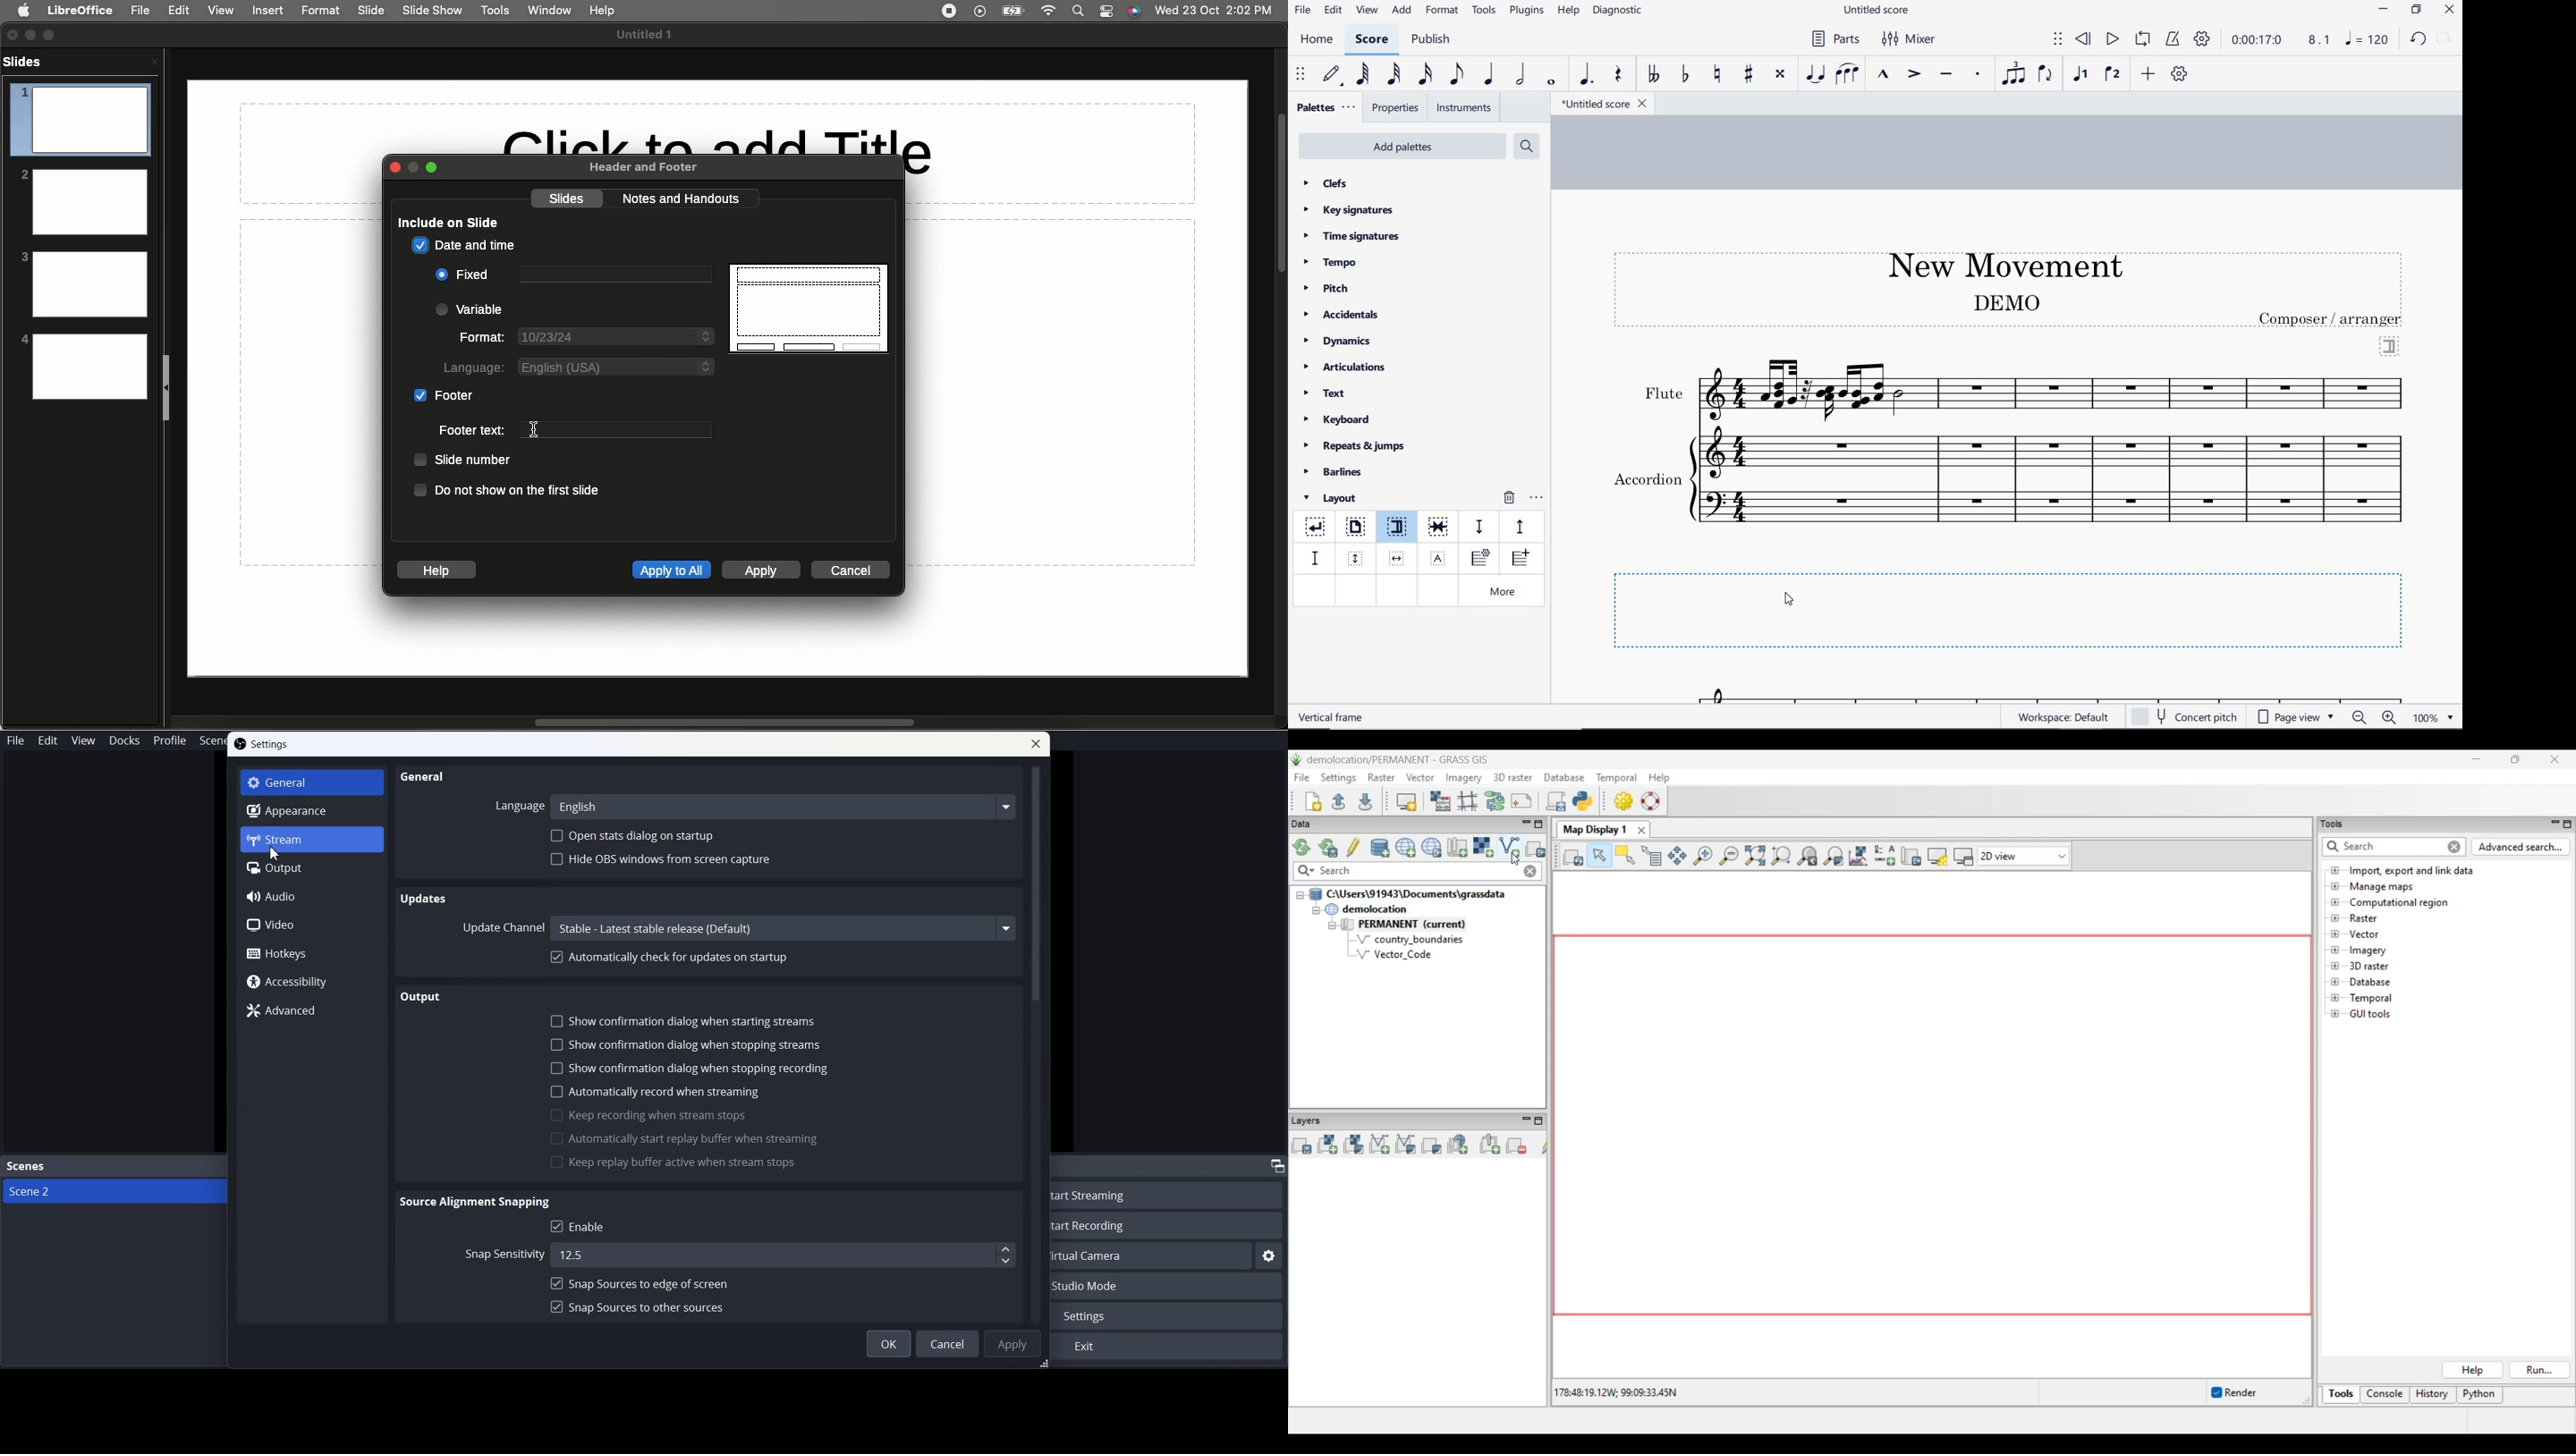 The image size is (2576, 1456). Describe the element at coordinates (640, 1284) in the screenshot. I see `Snap sources to edge of screen` at that location.